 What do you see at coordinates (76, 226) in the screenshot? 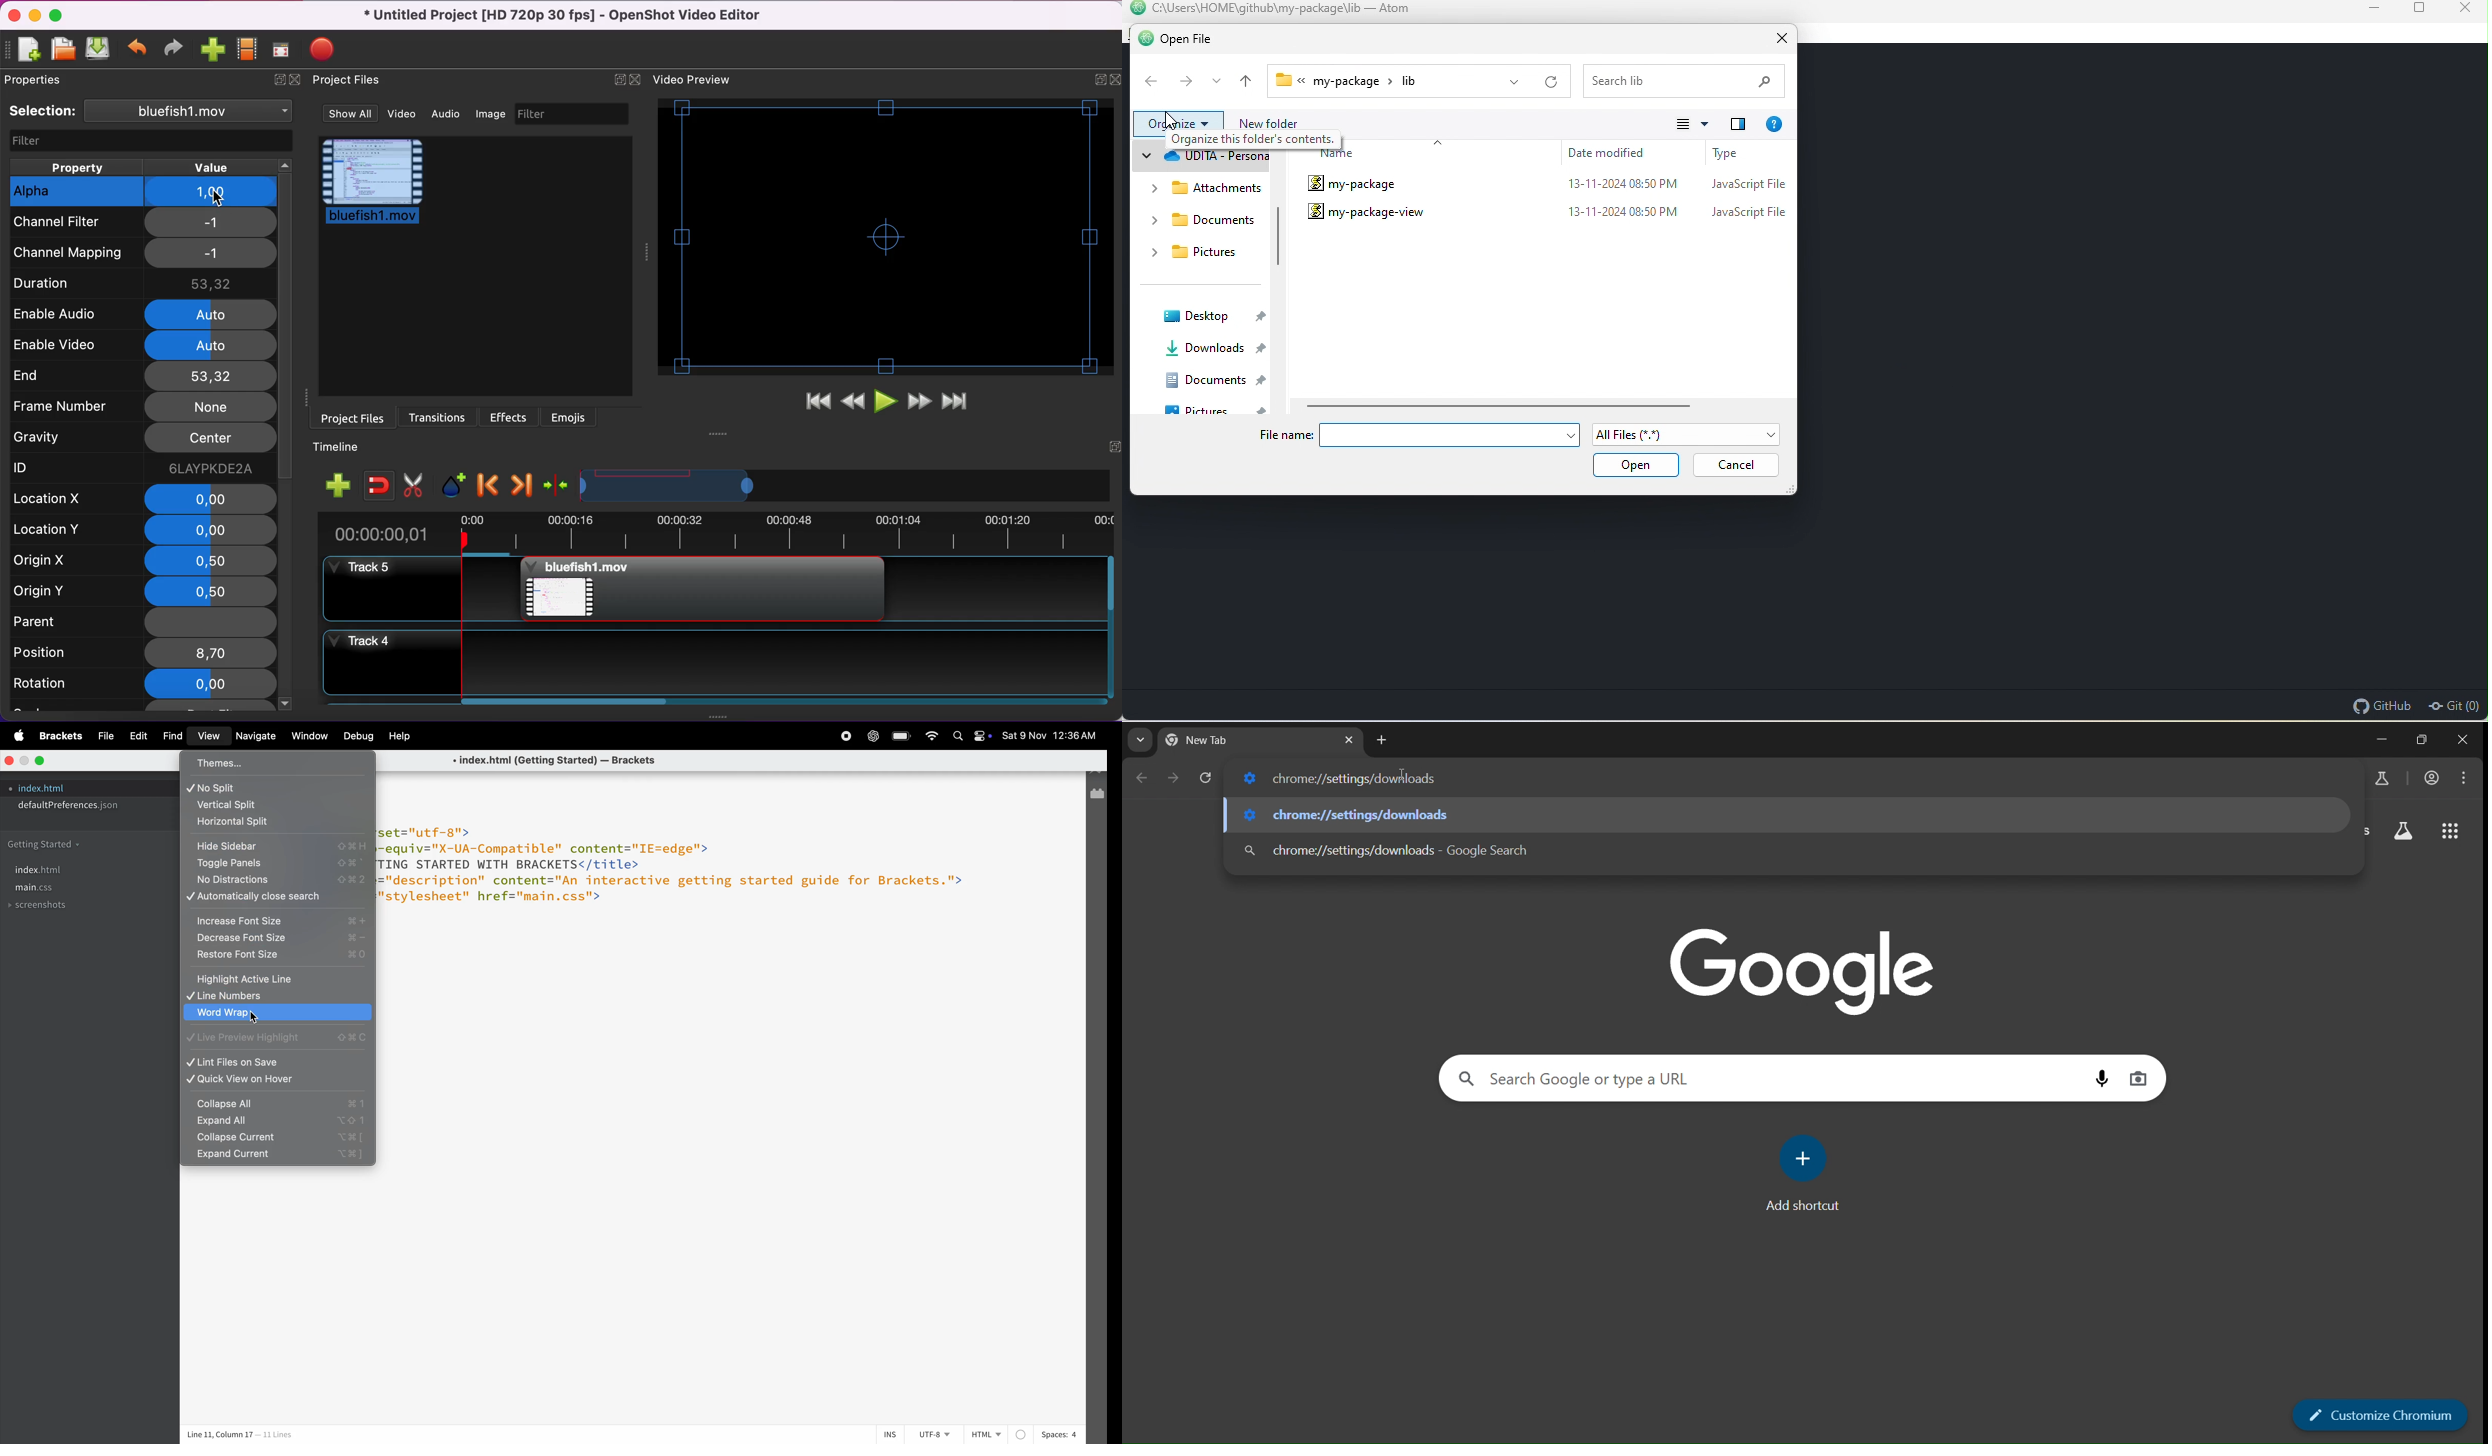
I see `channel filter` at bounding box center [76, 226].